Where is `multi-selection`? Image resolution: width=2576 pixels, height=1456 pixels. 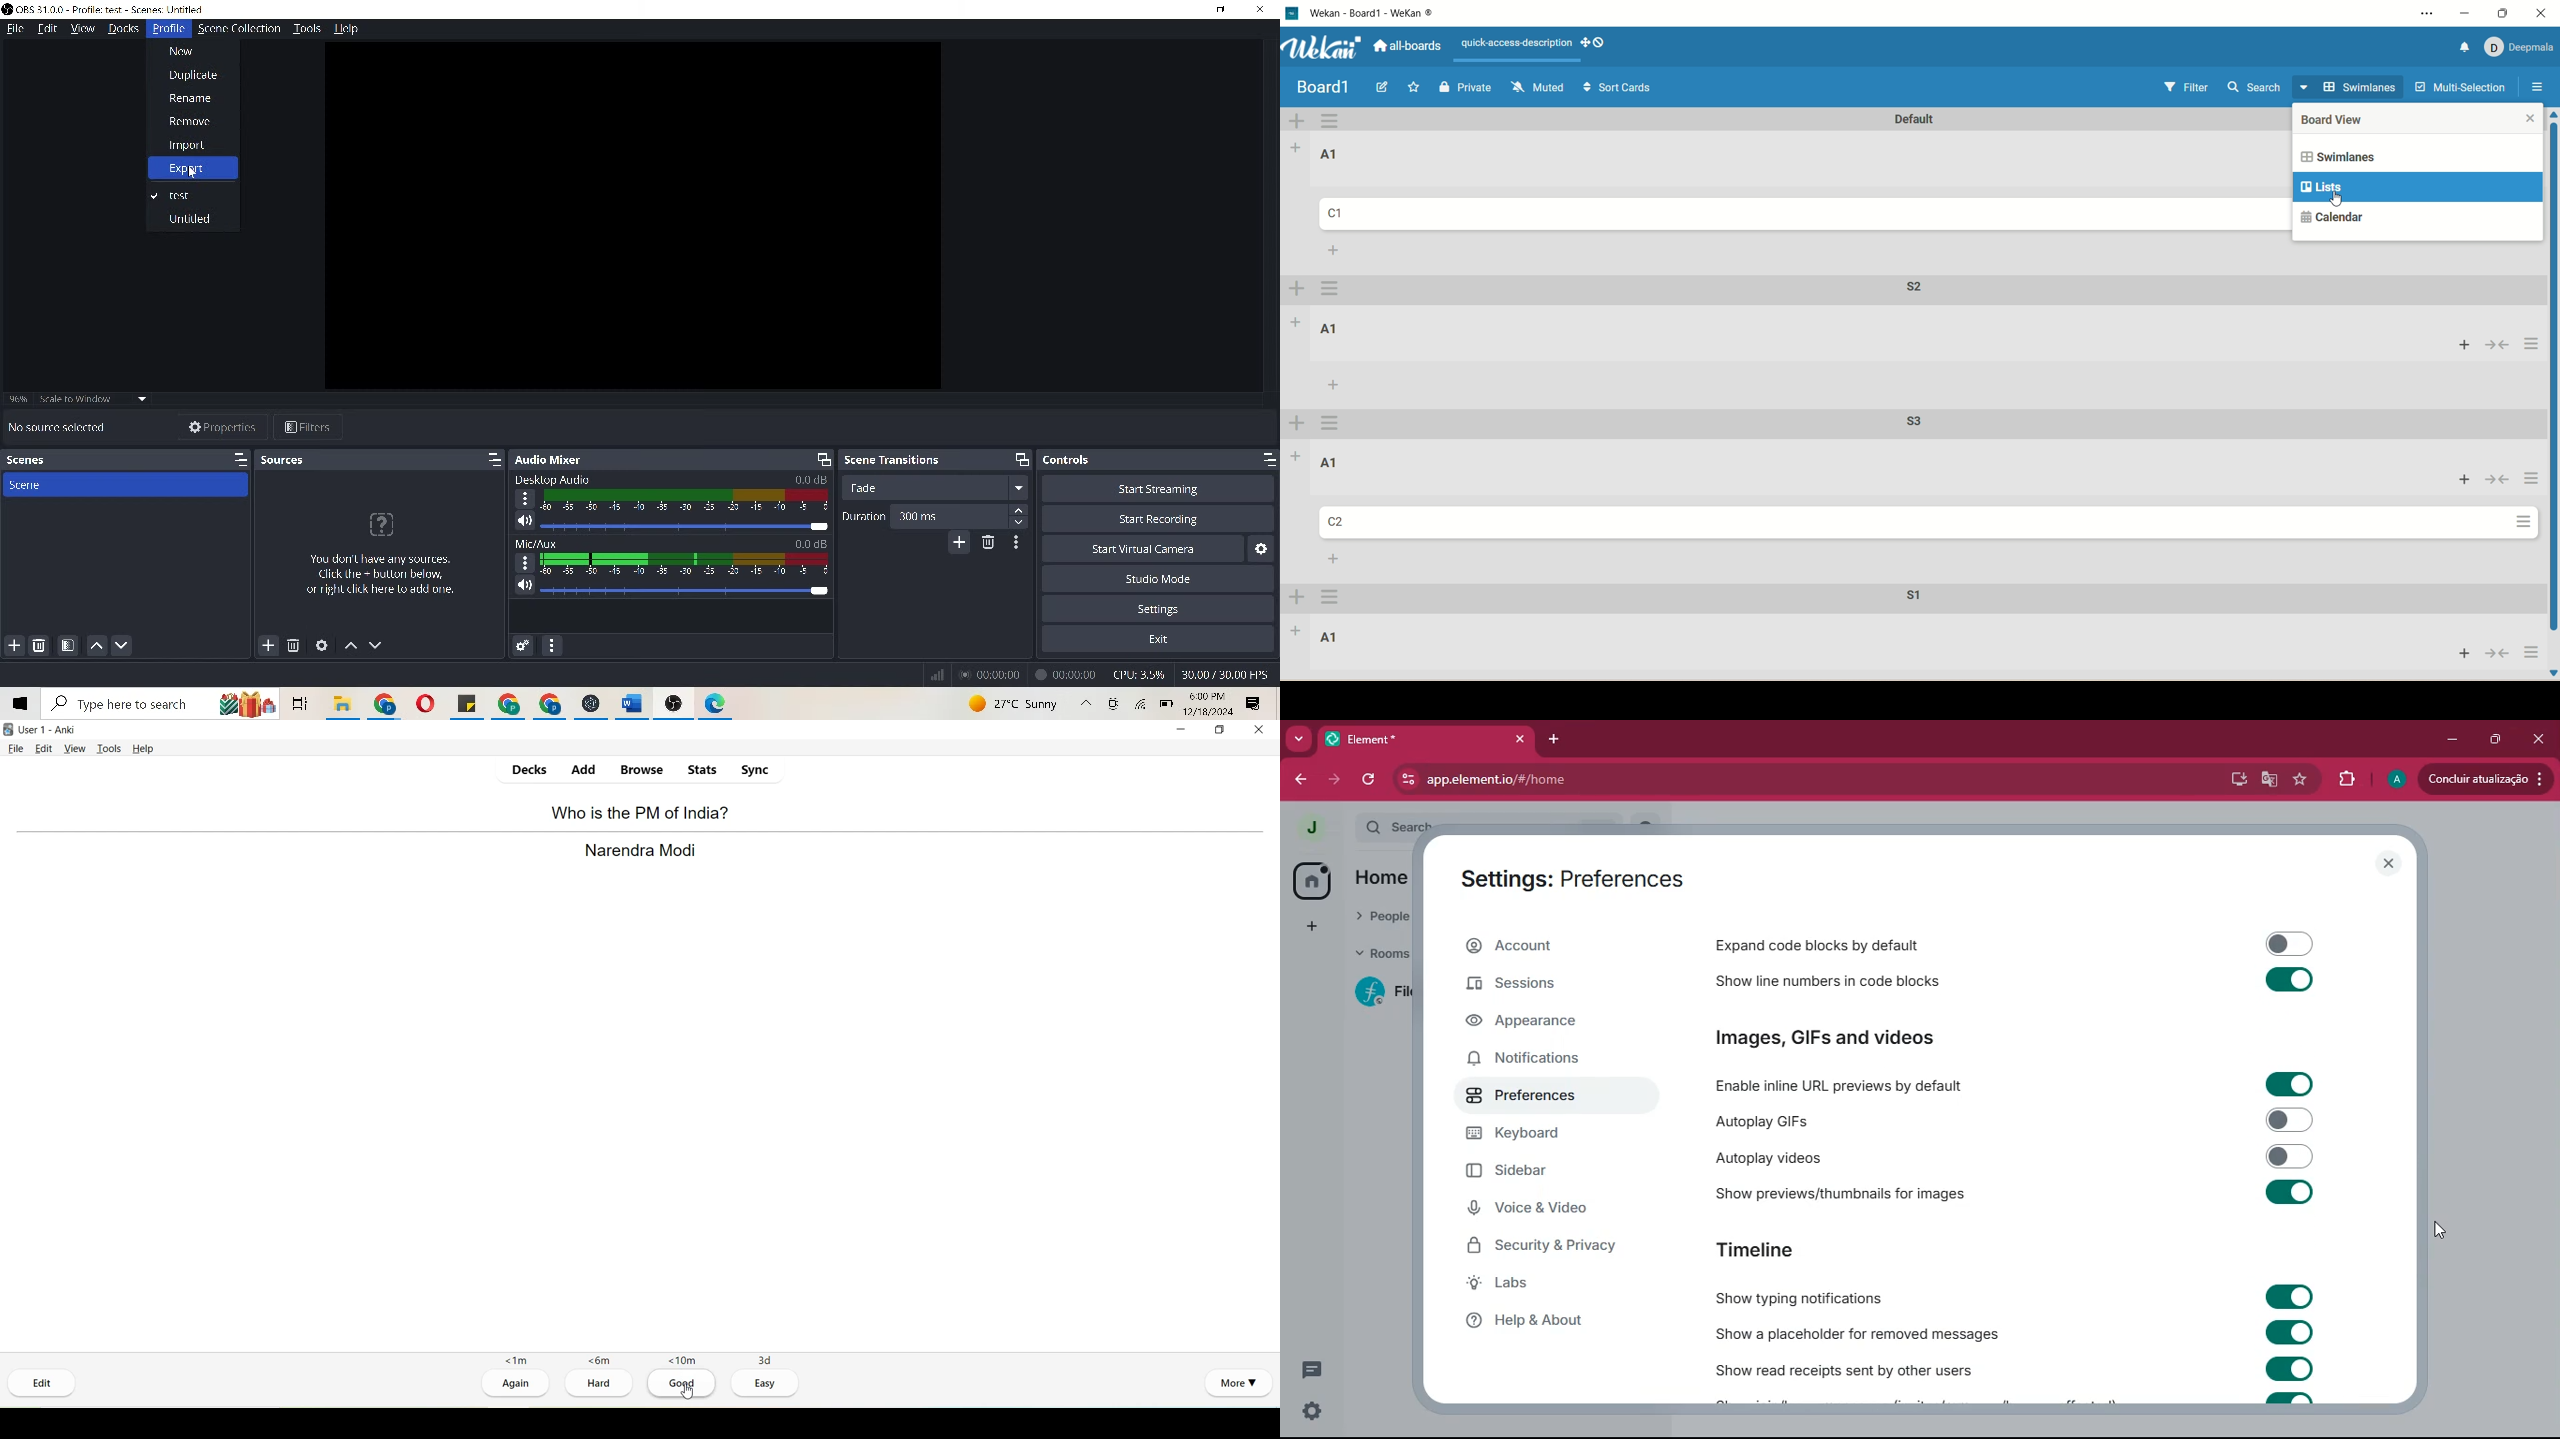
multi-selection is located at coordinates (2459, 87).